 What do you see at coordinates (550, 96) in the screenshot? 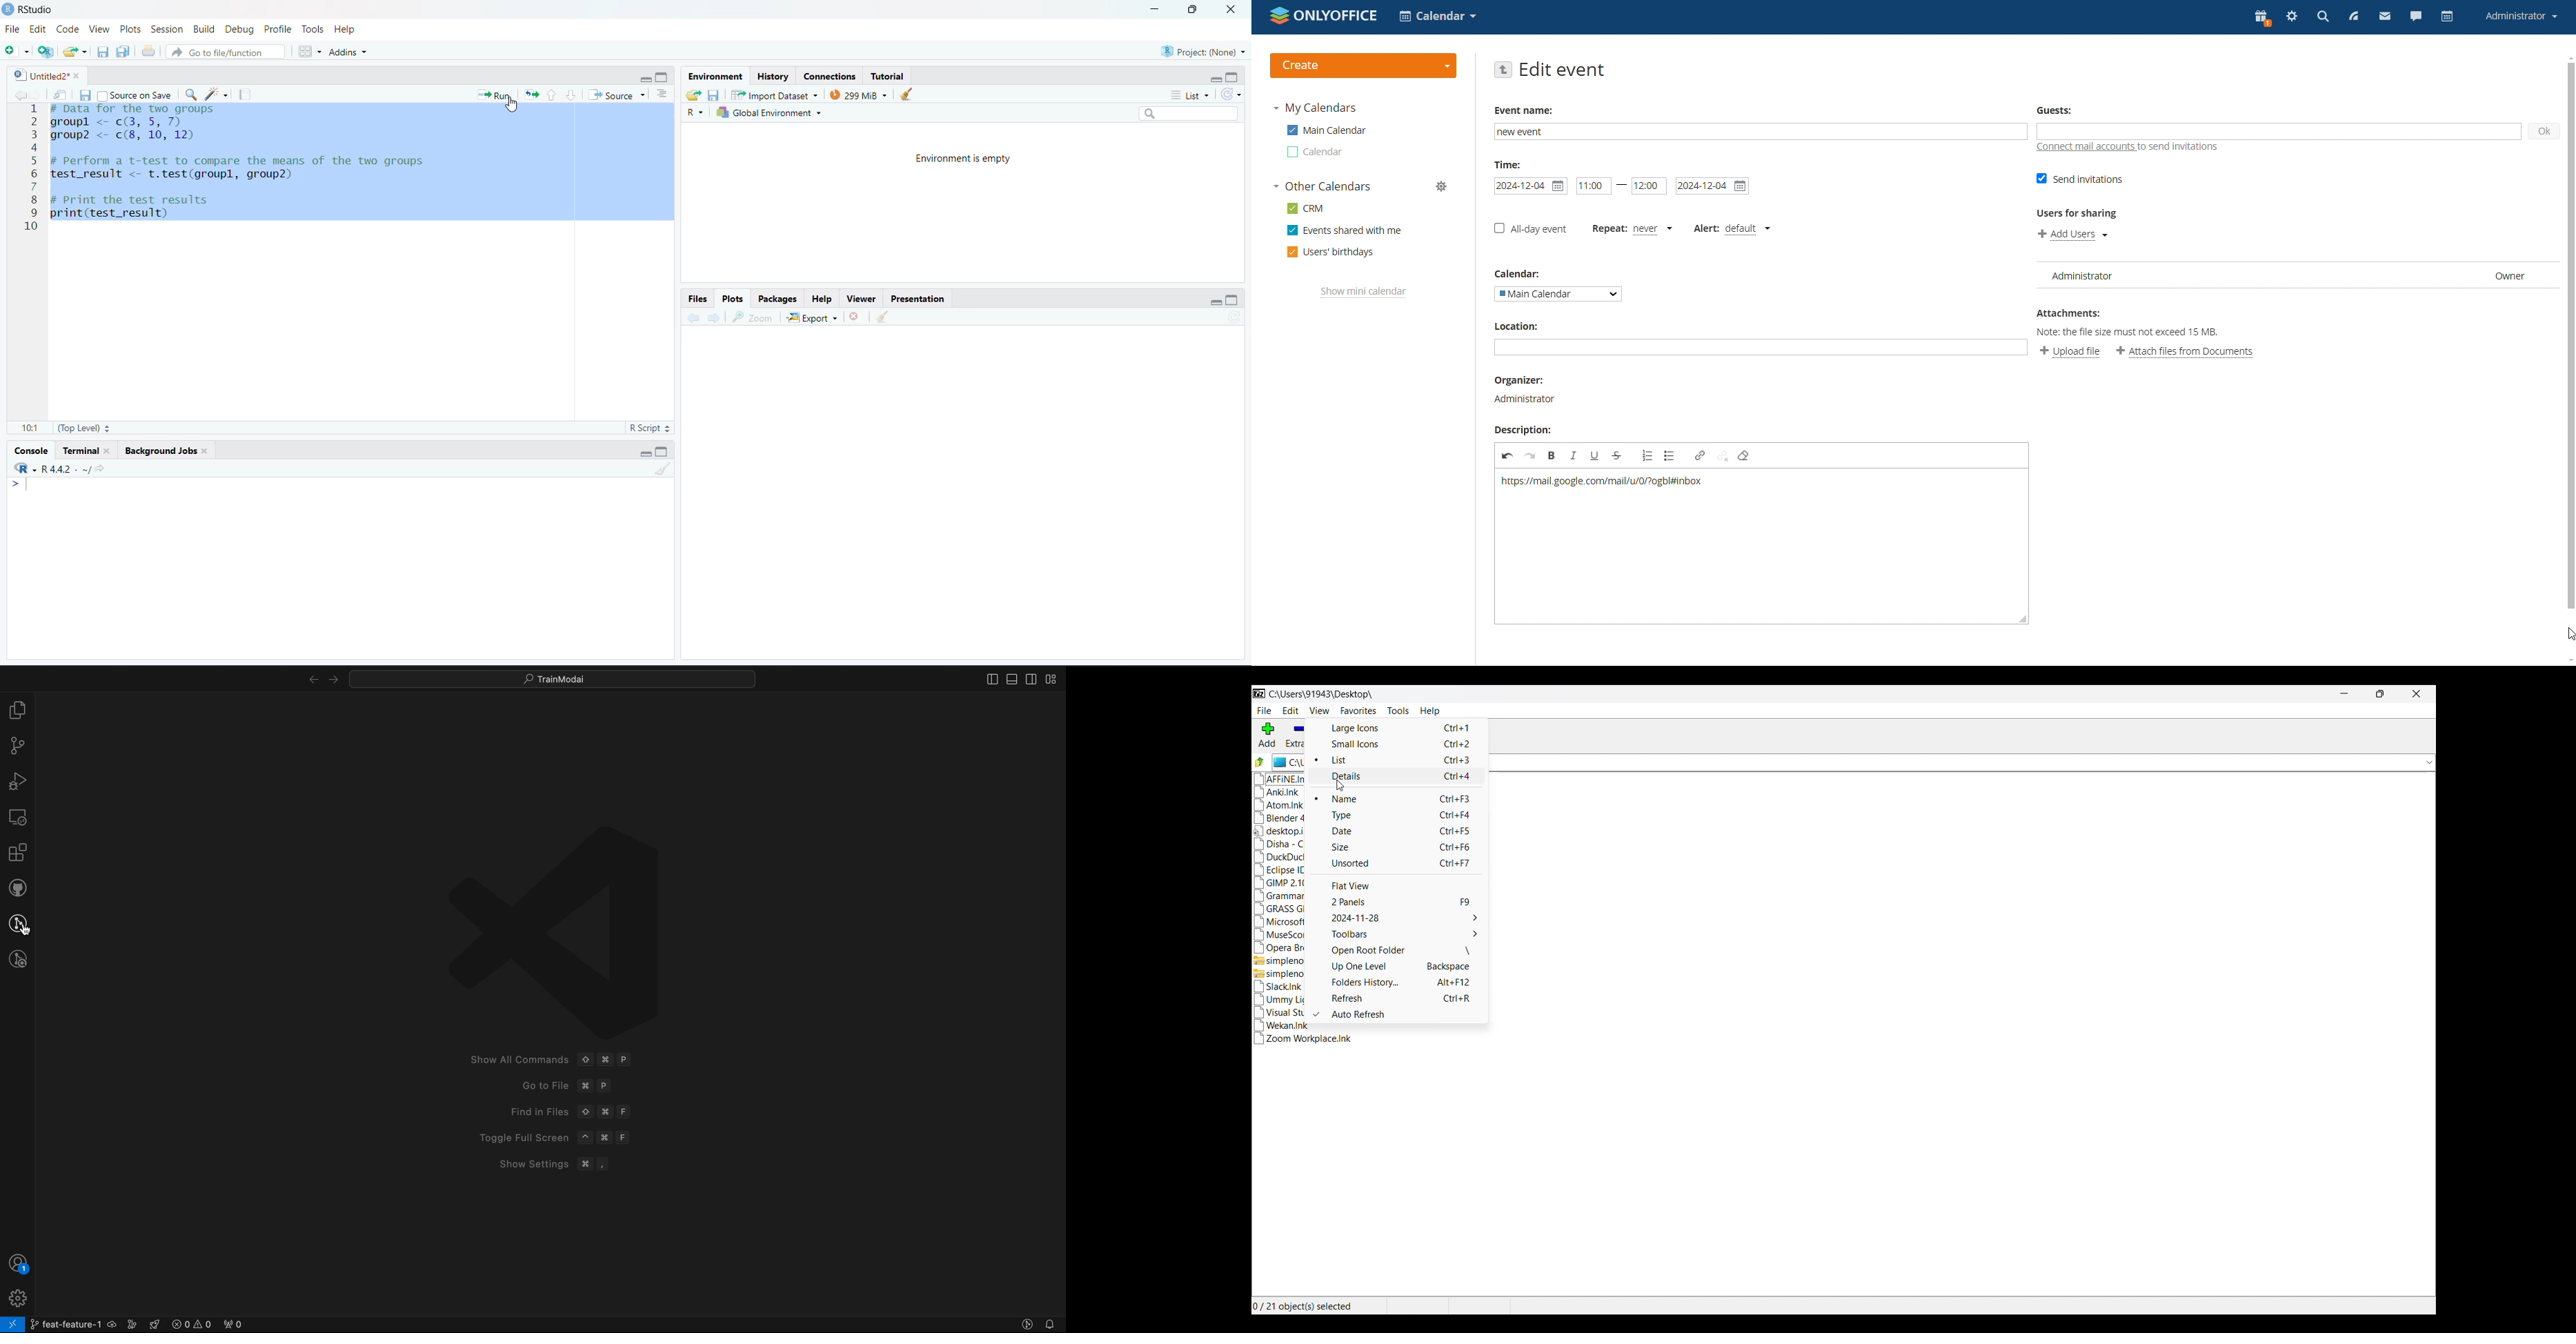
I see `go to previous section/chunk` at bounding box center [550, 96].